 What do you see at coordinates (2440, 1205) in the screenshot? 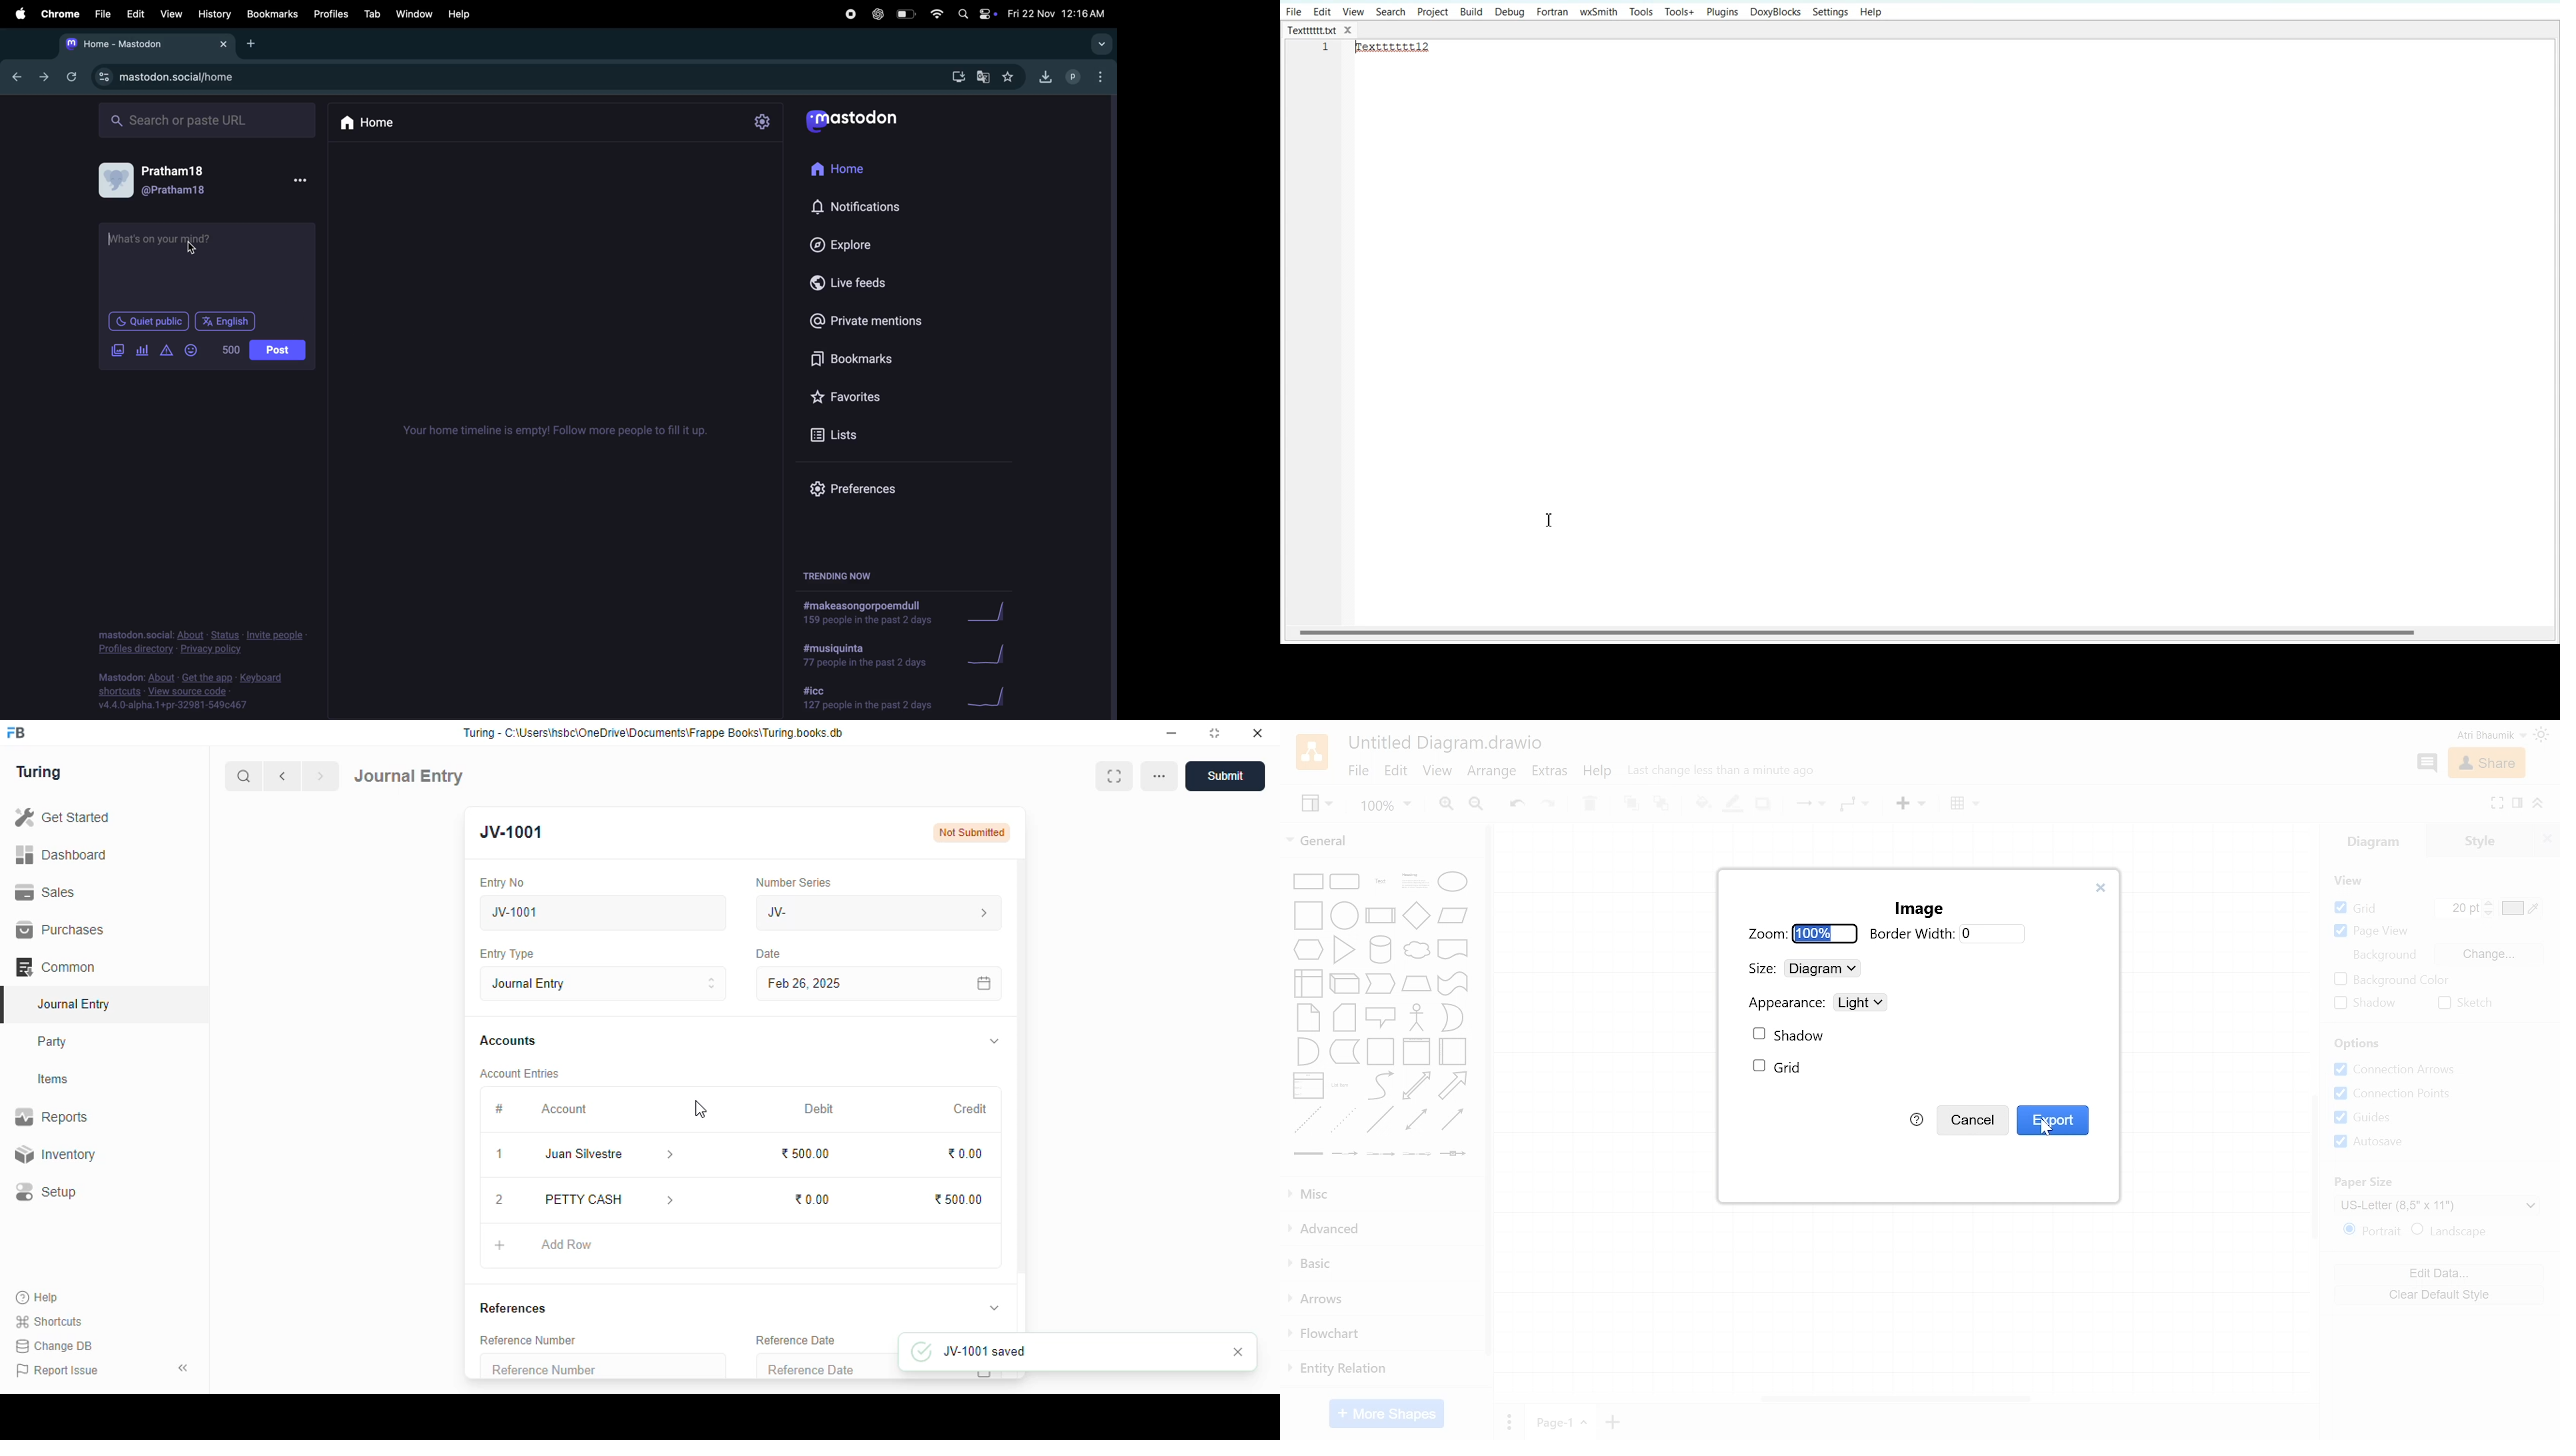
I see `Current paper size` at bounding box center [2440, 1205].